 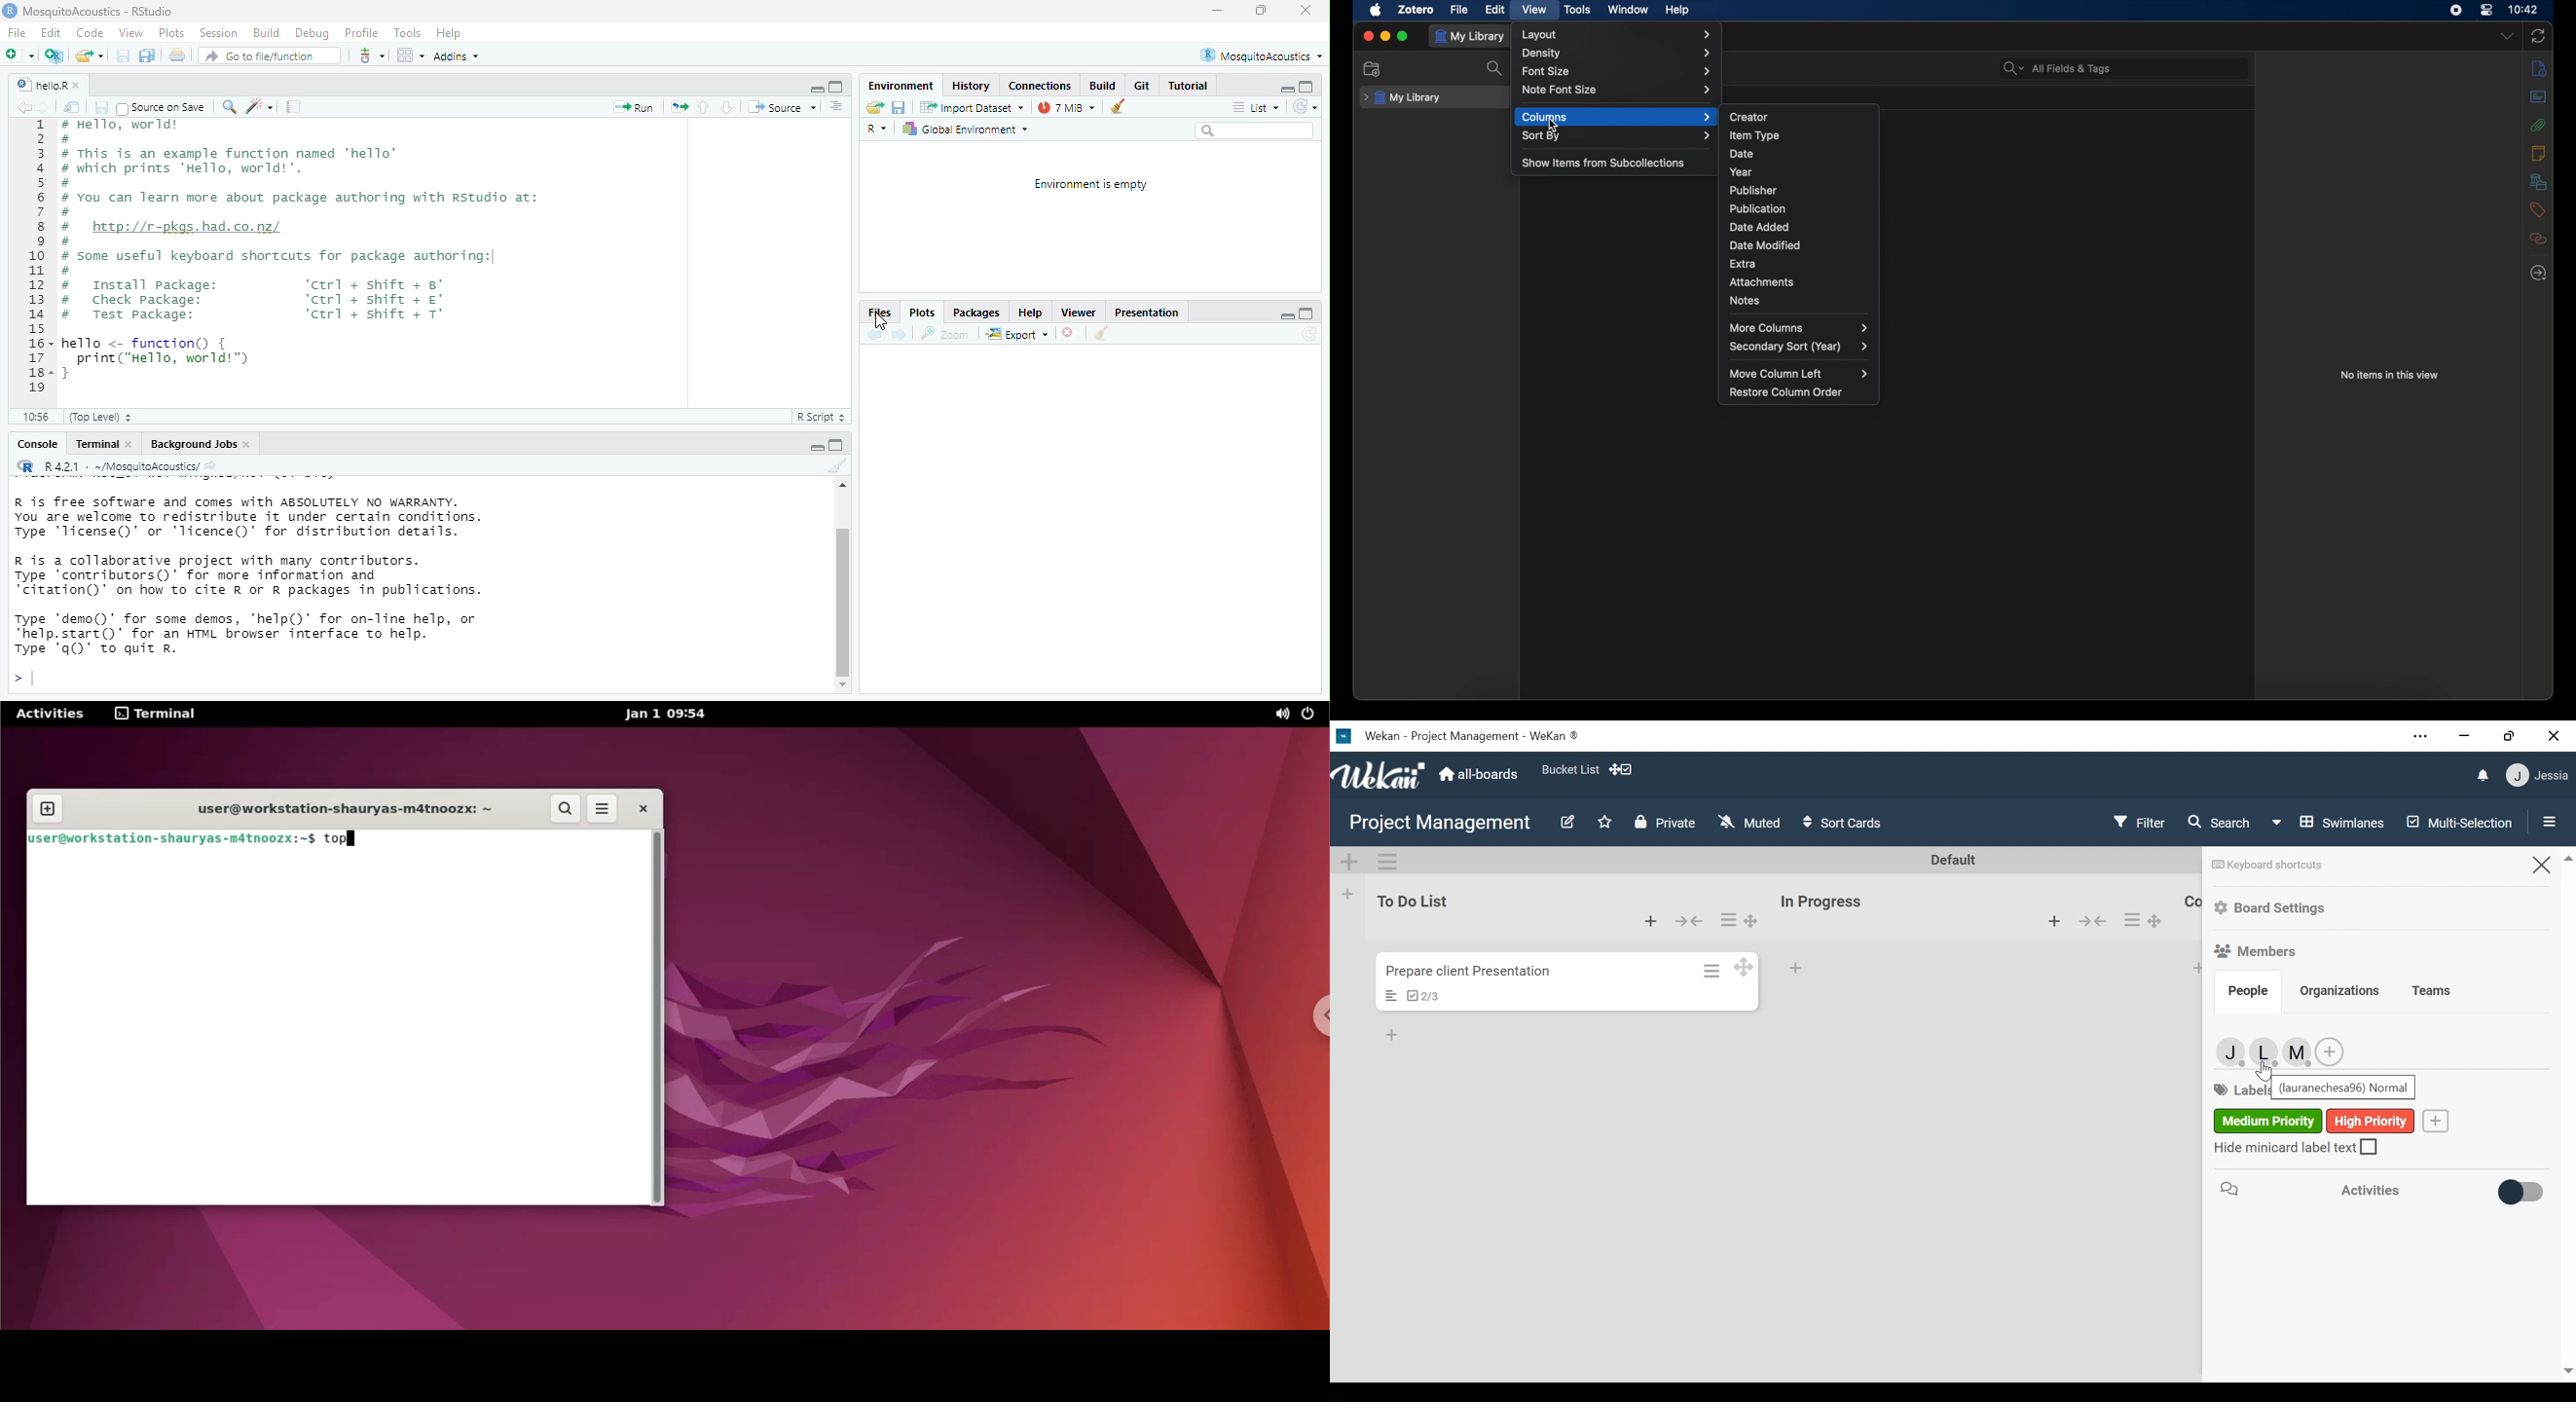 What do you see at coordinates (837, 467) in the screenshot?
I see `clear console` at bounding box center [837, 467].